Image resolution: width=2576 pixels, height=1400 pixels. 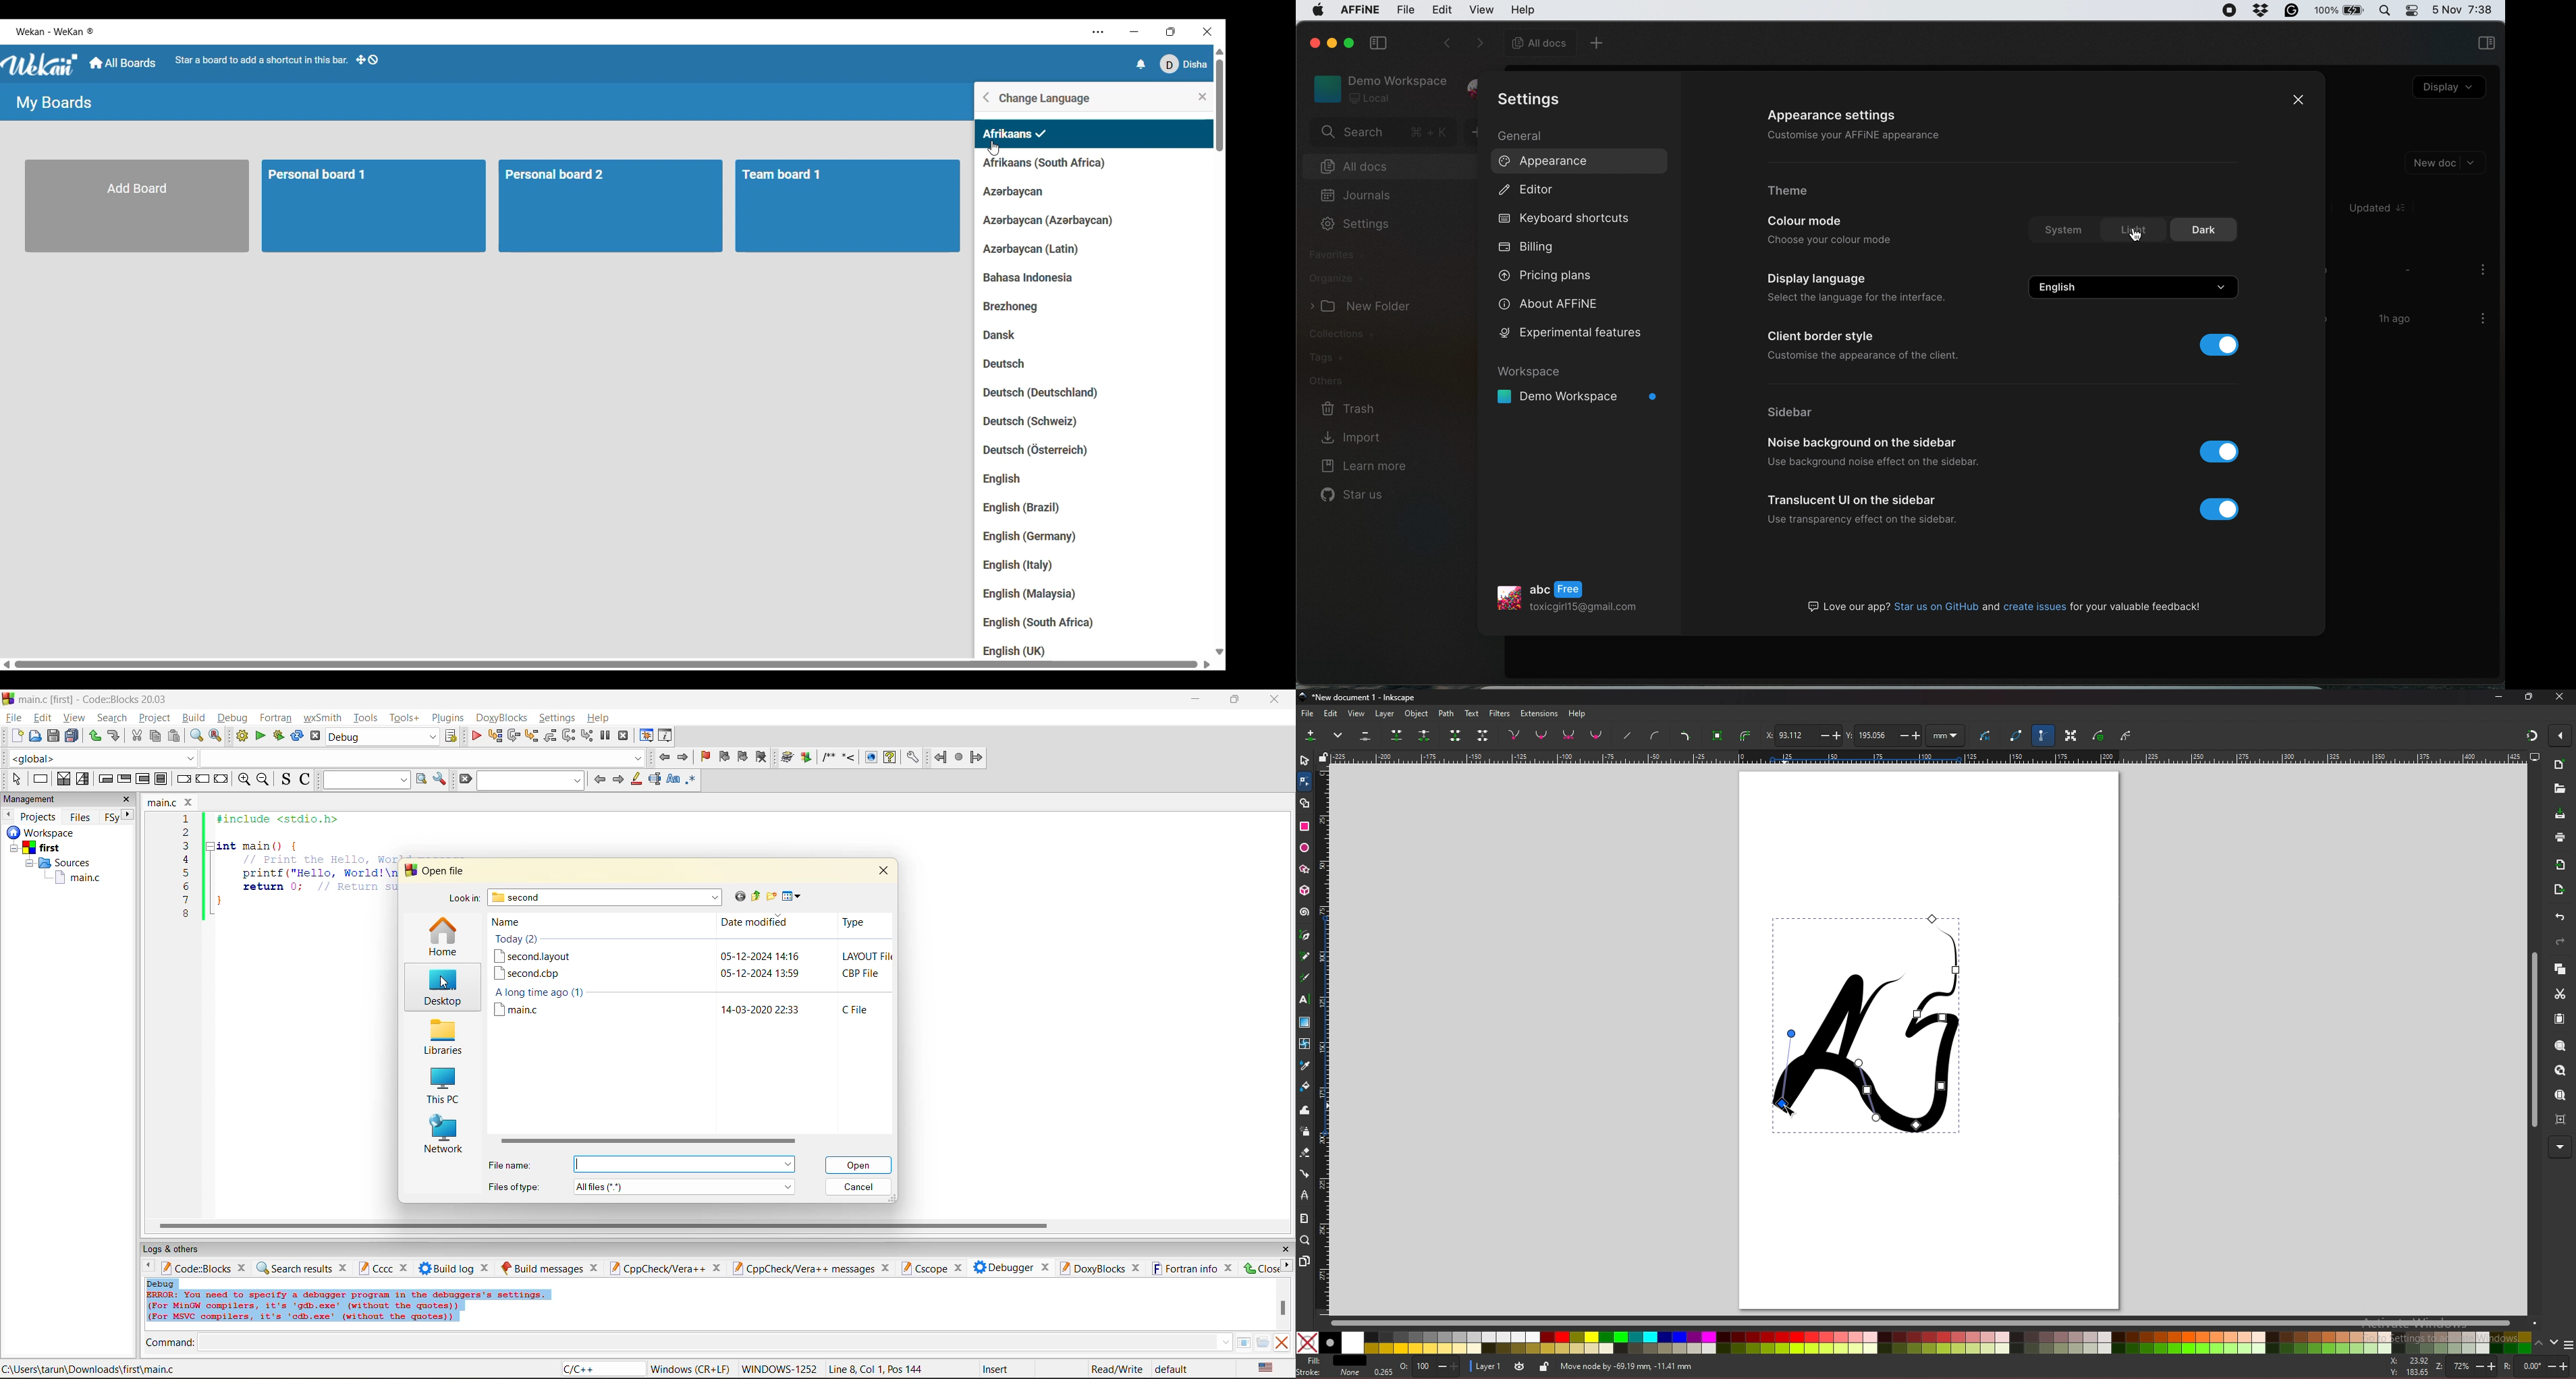 I want to click on text, so click(x=1304, y=999).